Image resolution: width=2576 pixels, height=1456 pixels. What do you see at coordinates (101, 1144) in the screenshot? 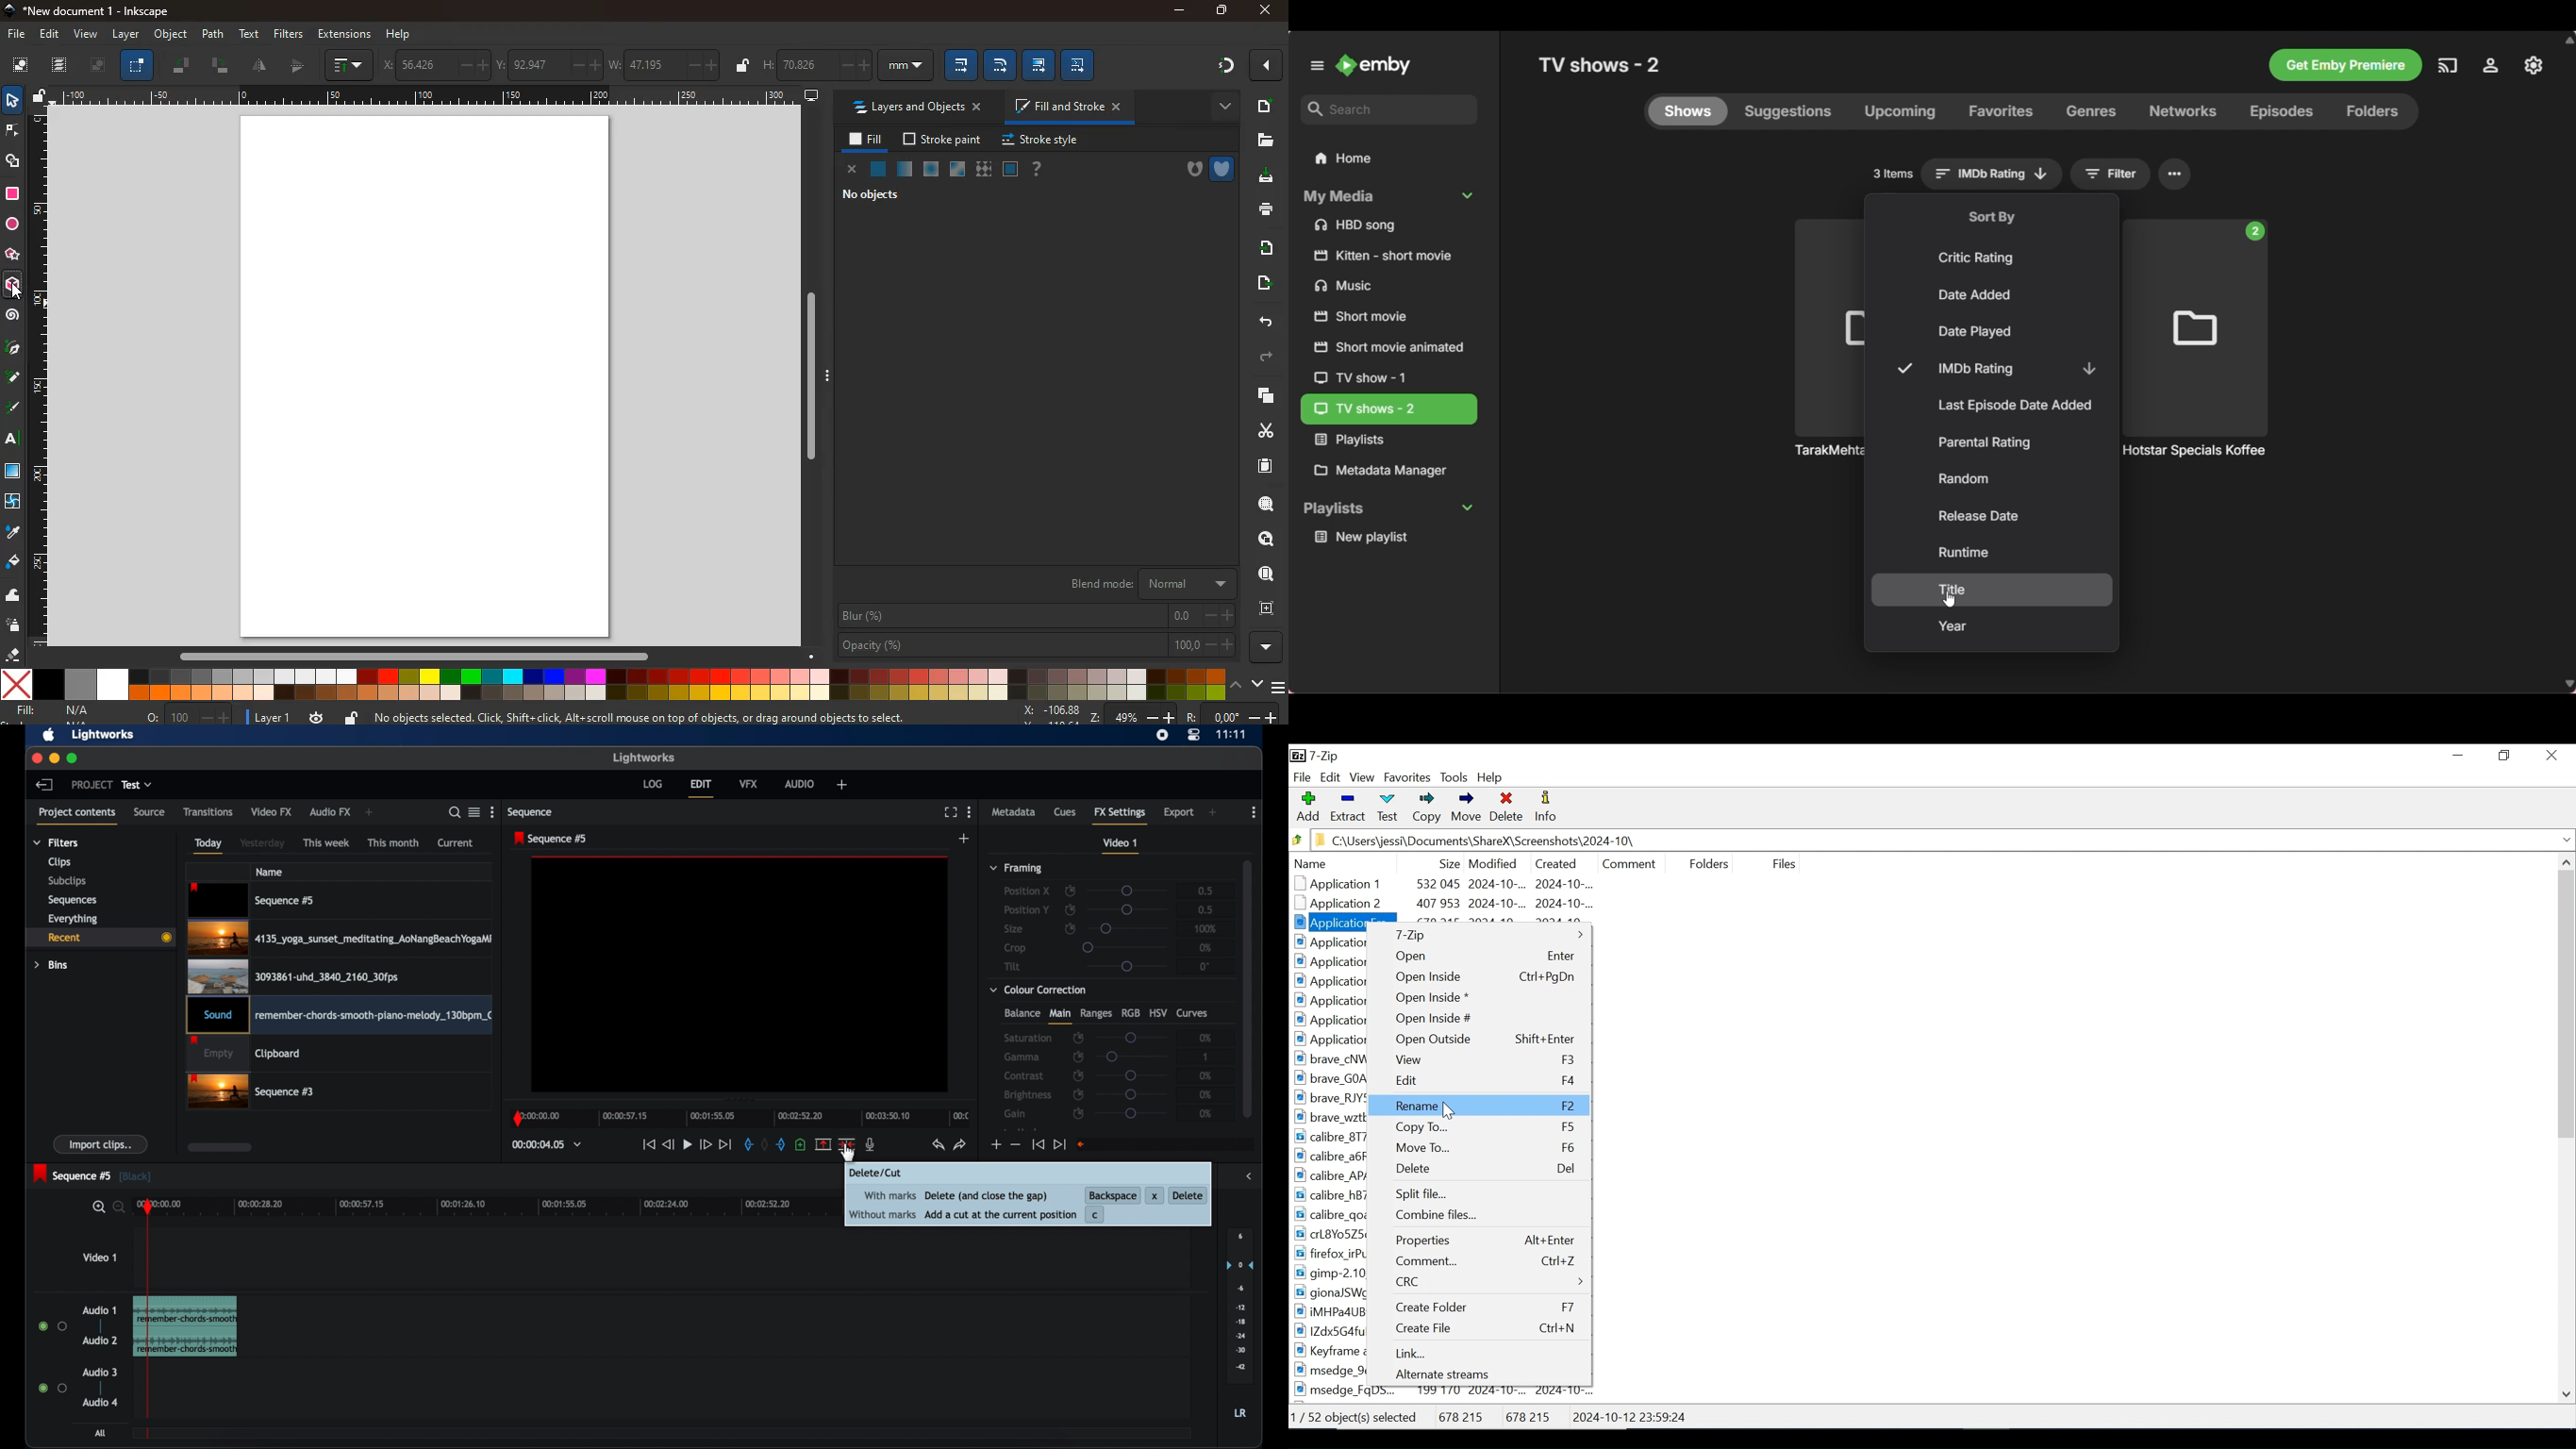
I see `import clips` at bounding box center [101, 1144].